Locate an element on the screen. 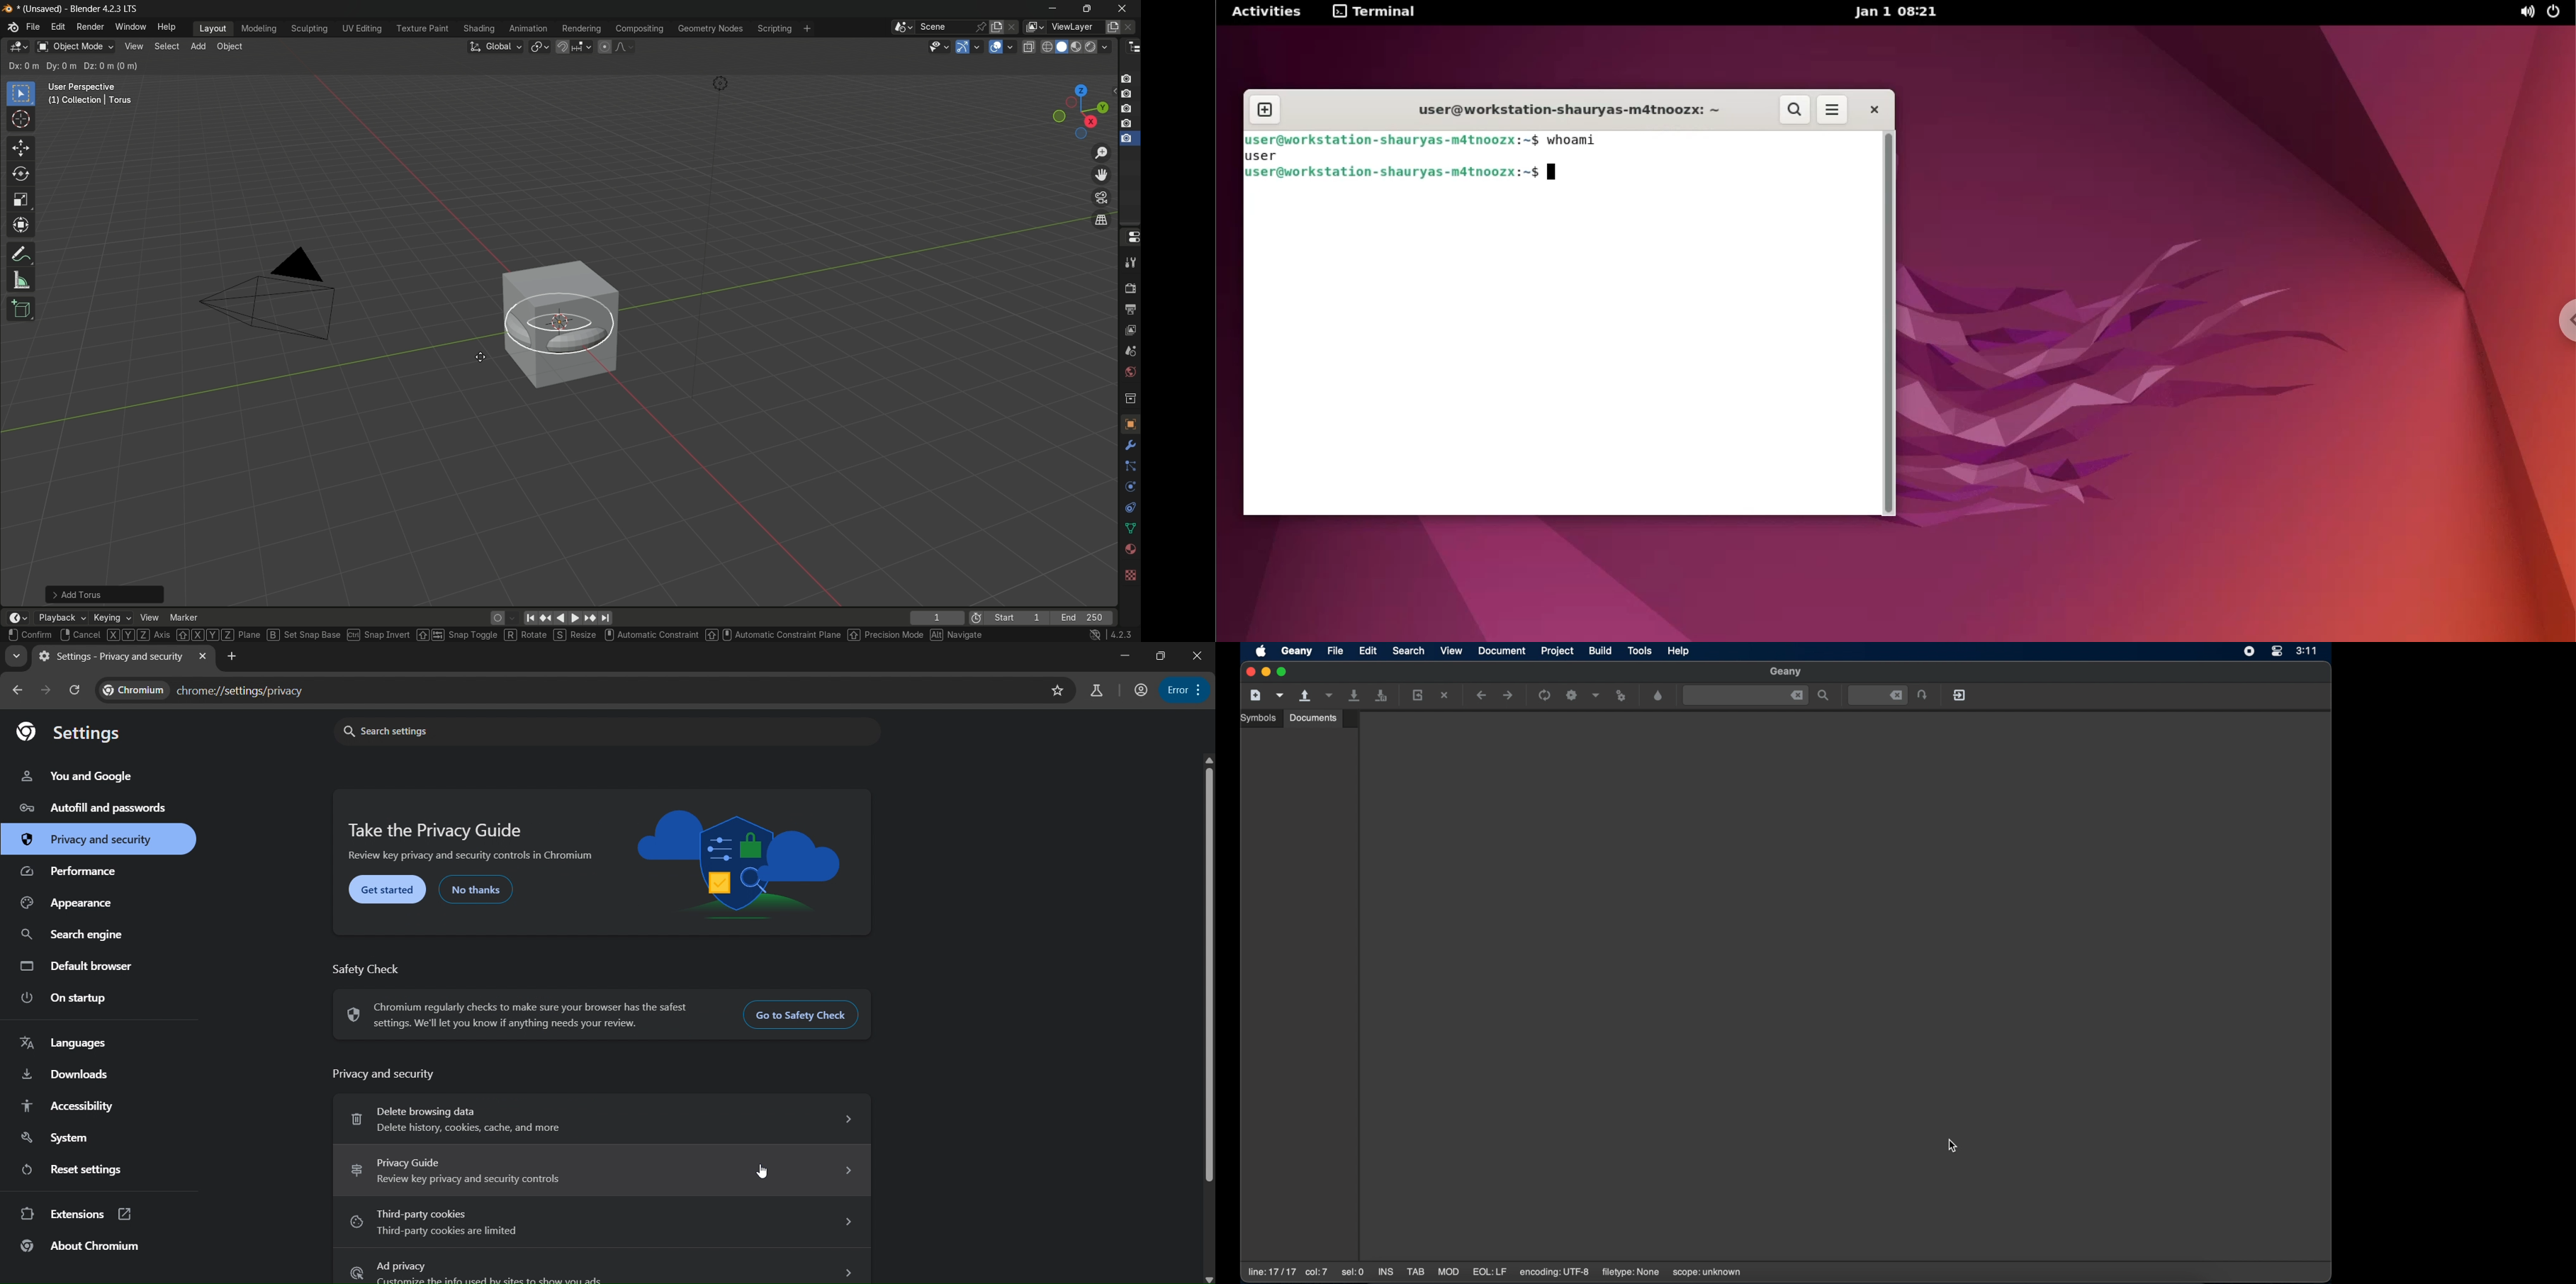  modeling is located at coordinates (259, 29).